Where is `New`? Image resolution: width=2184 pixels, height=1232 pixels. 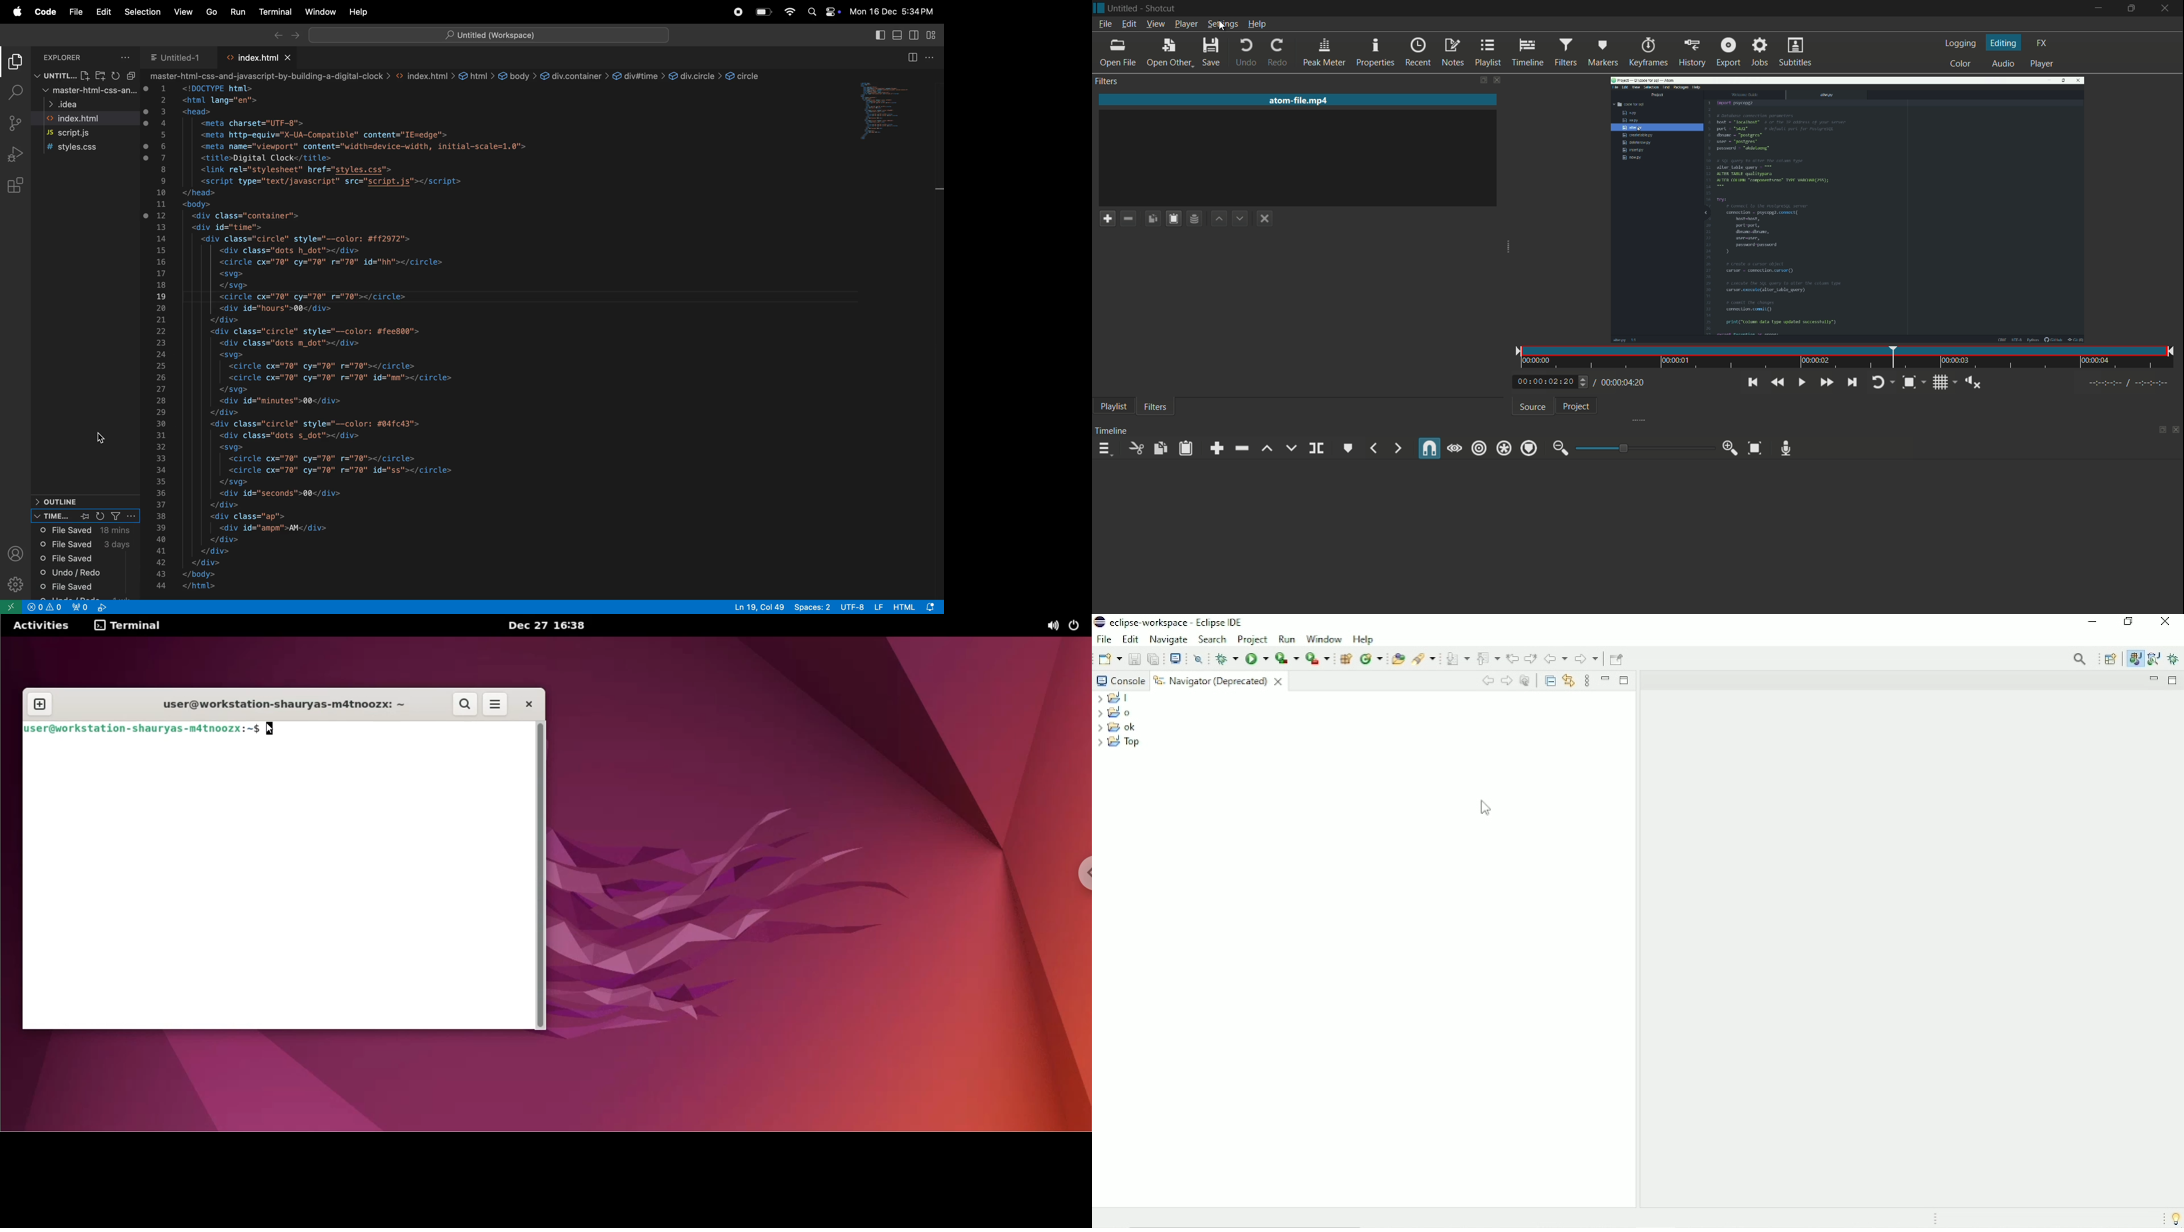
New is located at coordinates (1110, 658).